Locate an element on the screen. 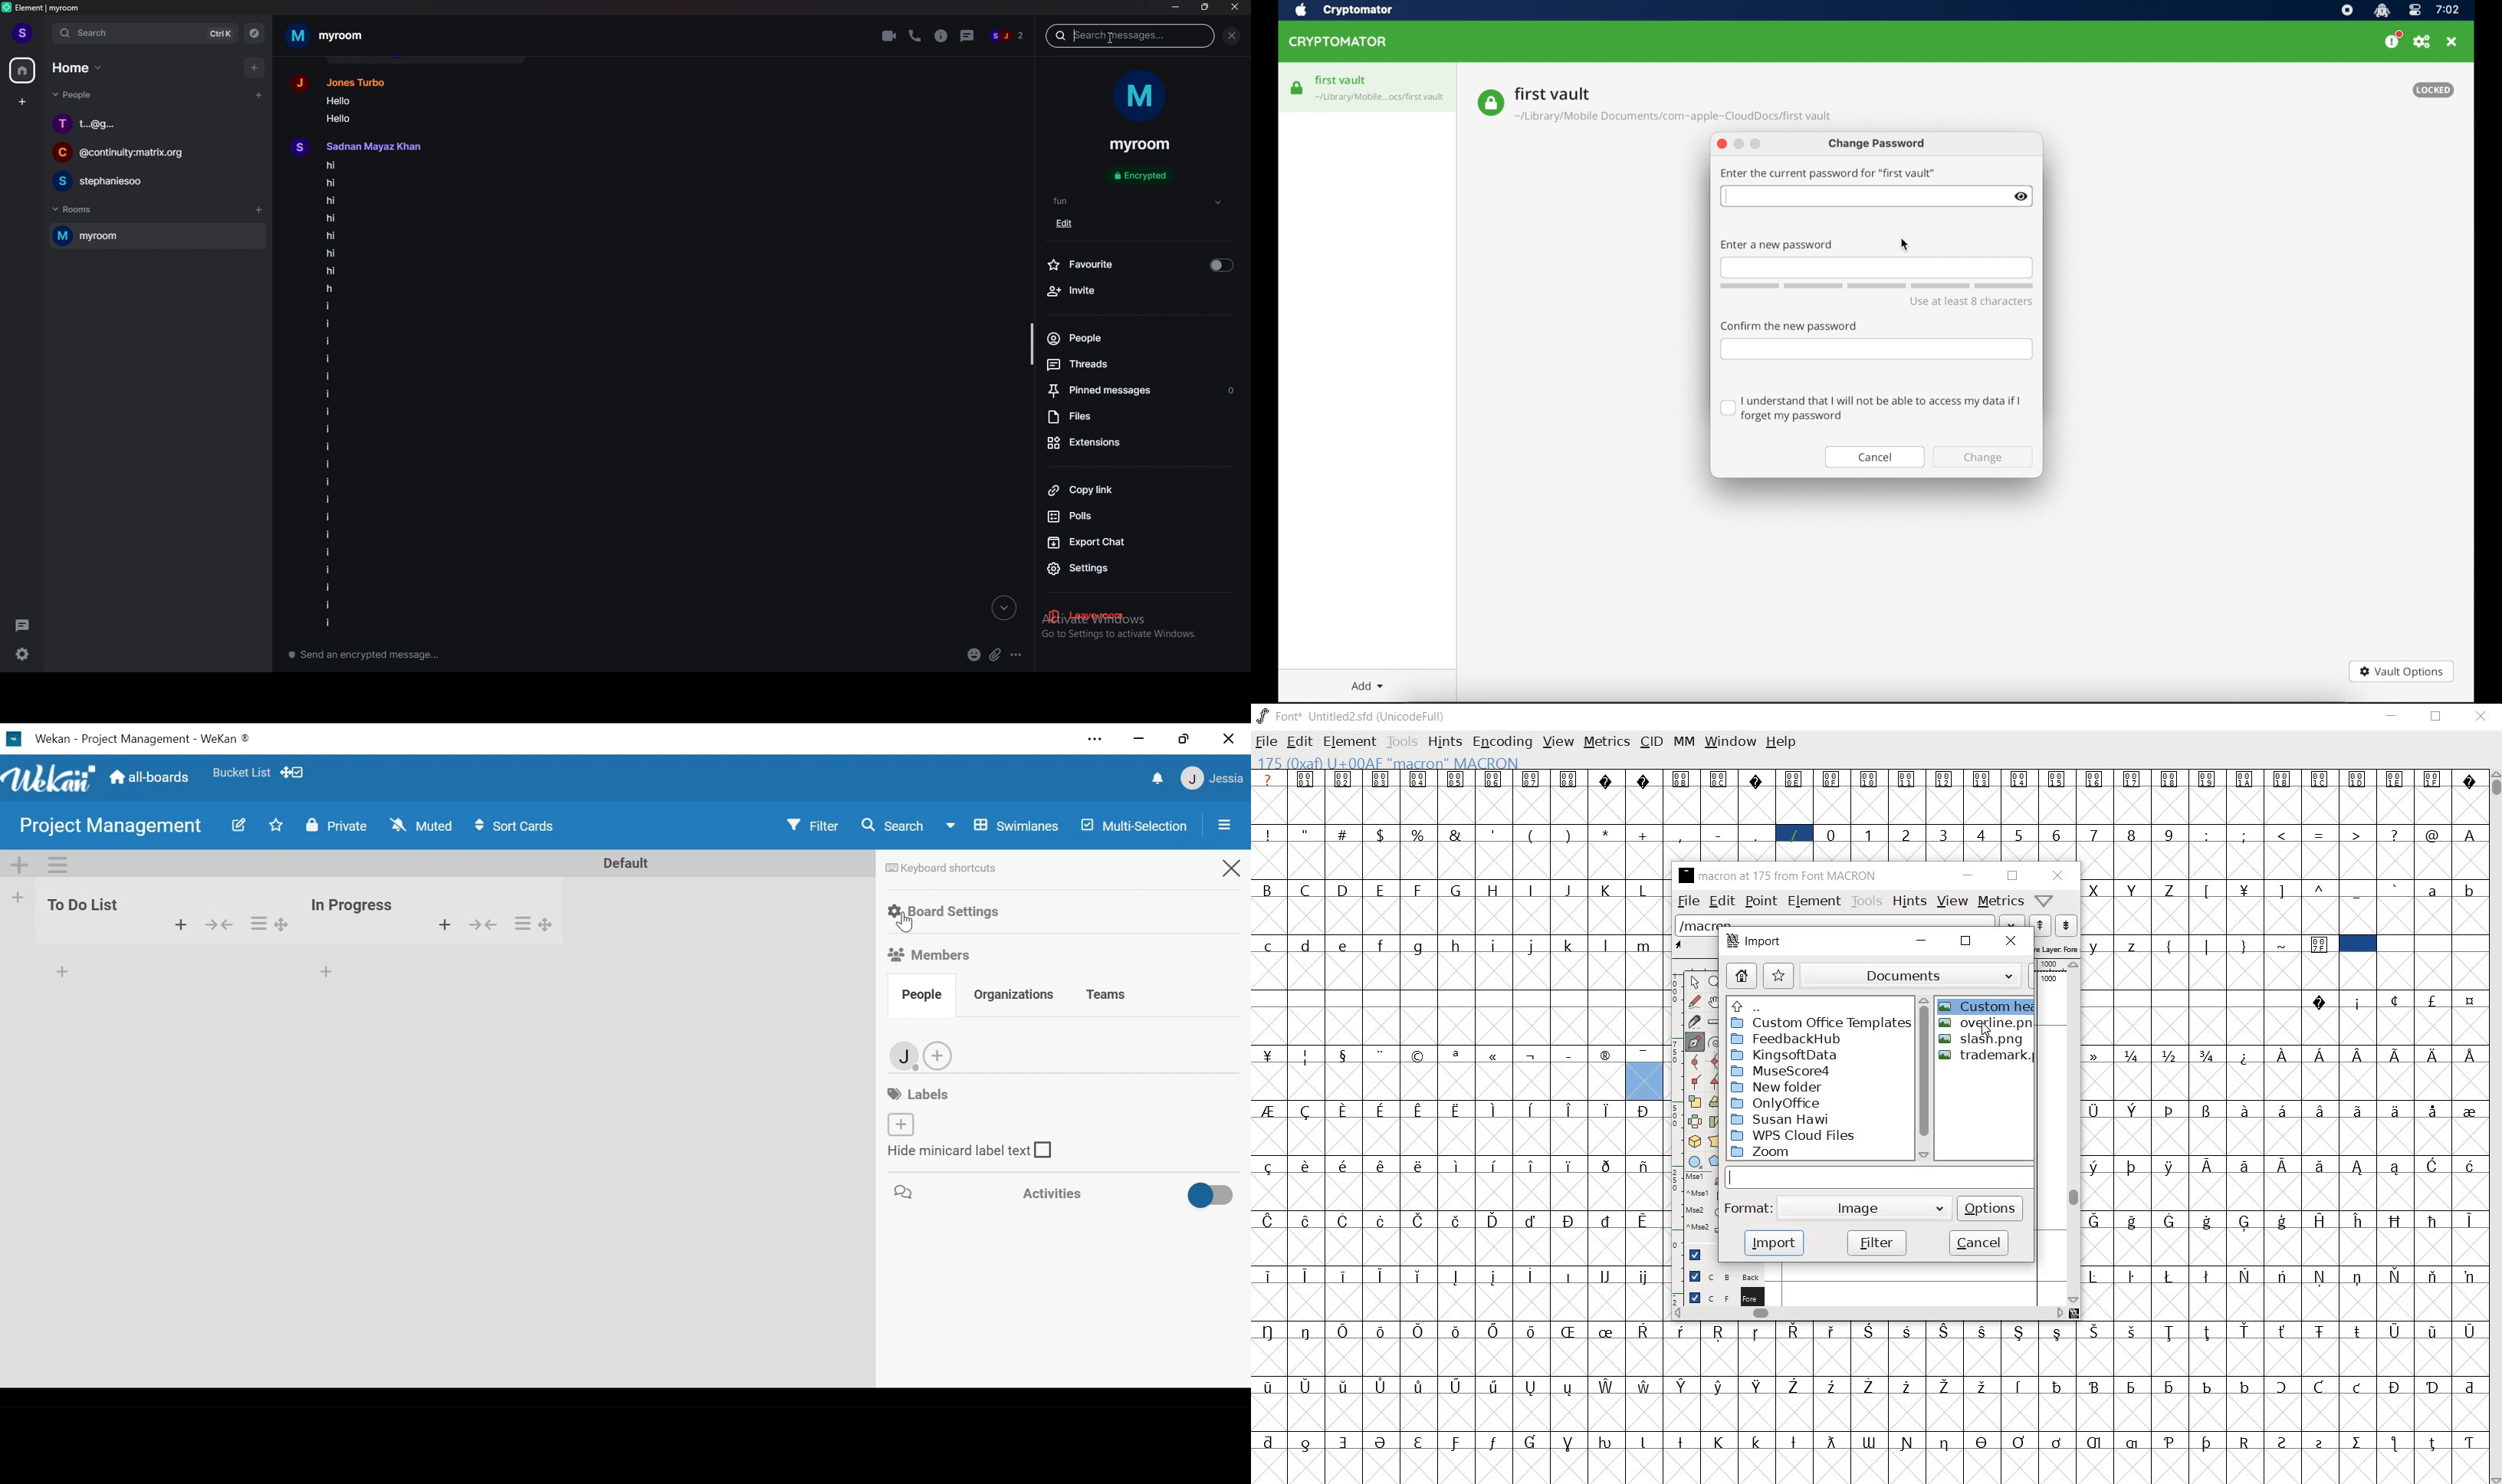  checkbox is located at coordinates (1872, 409).